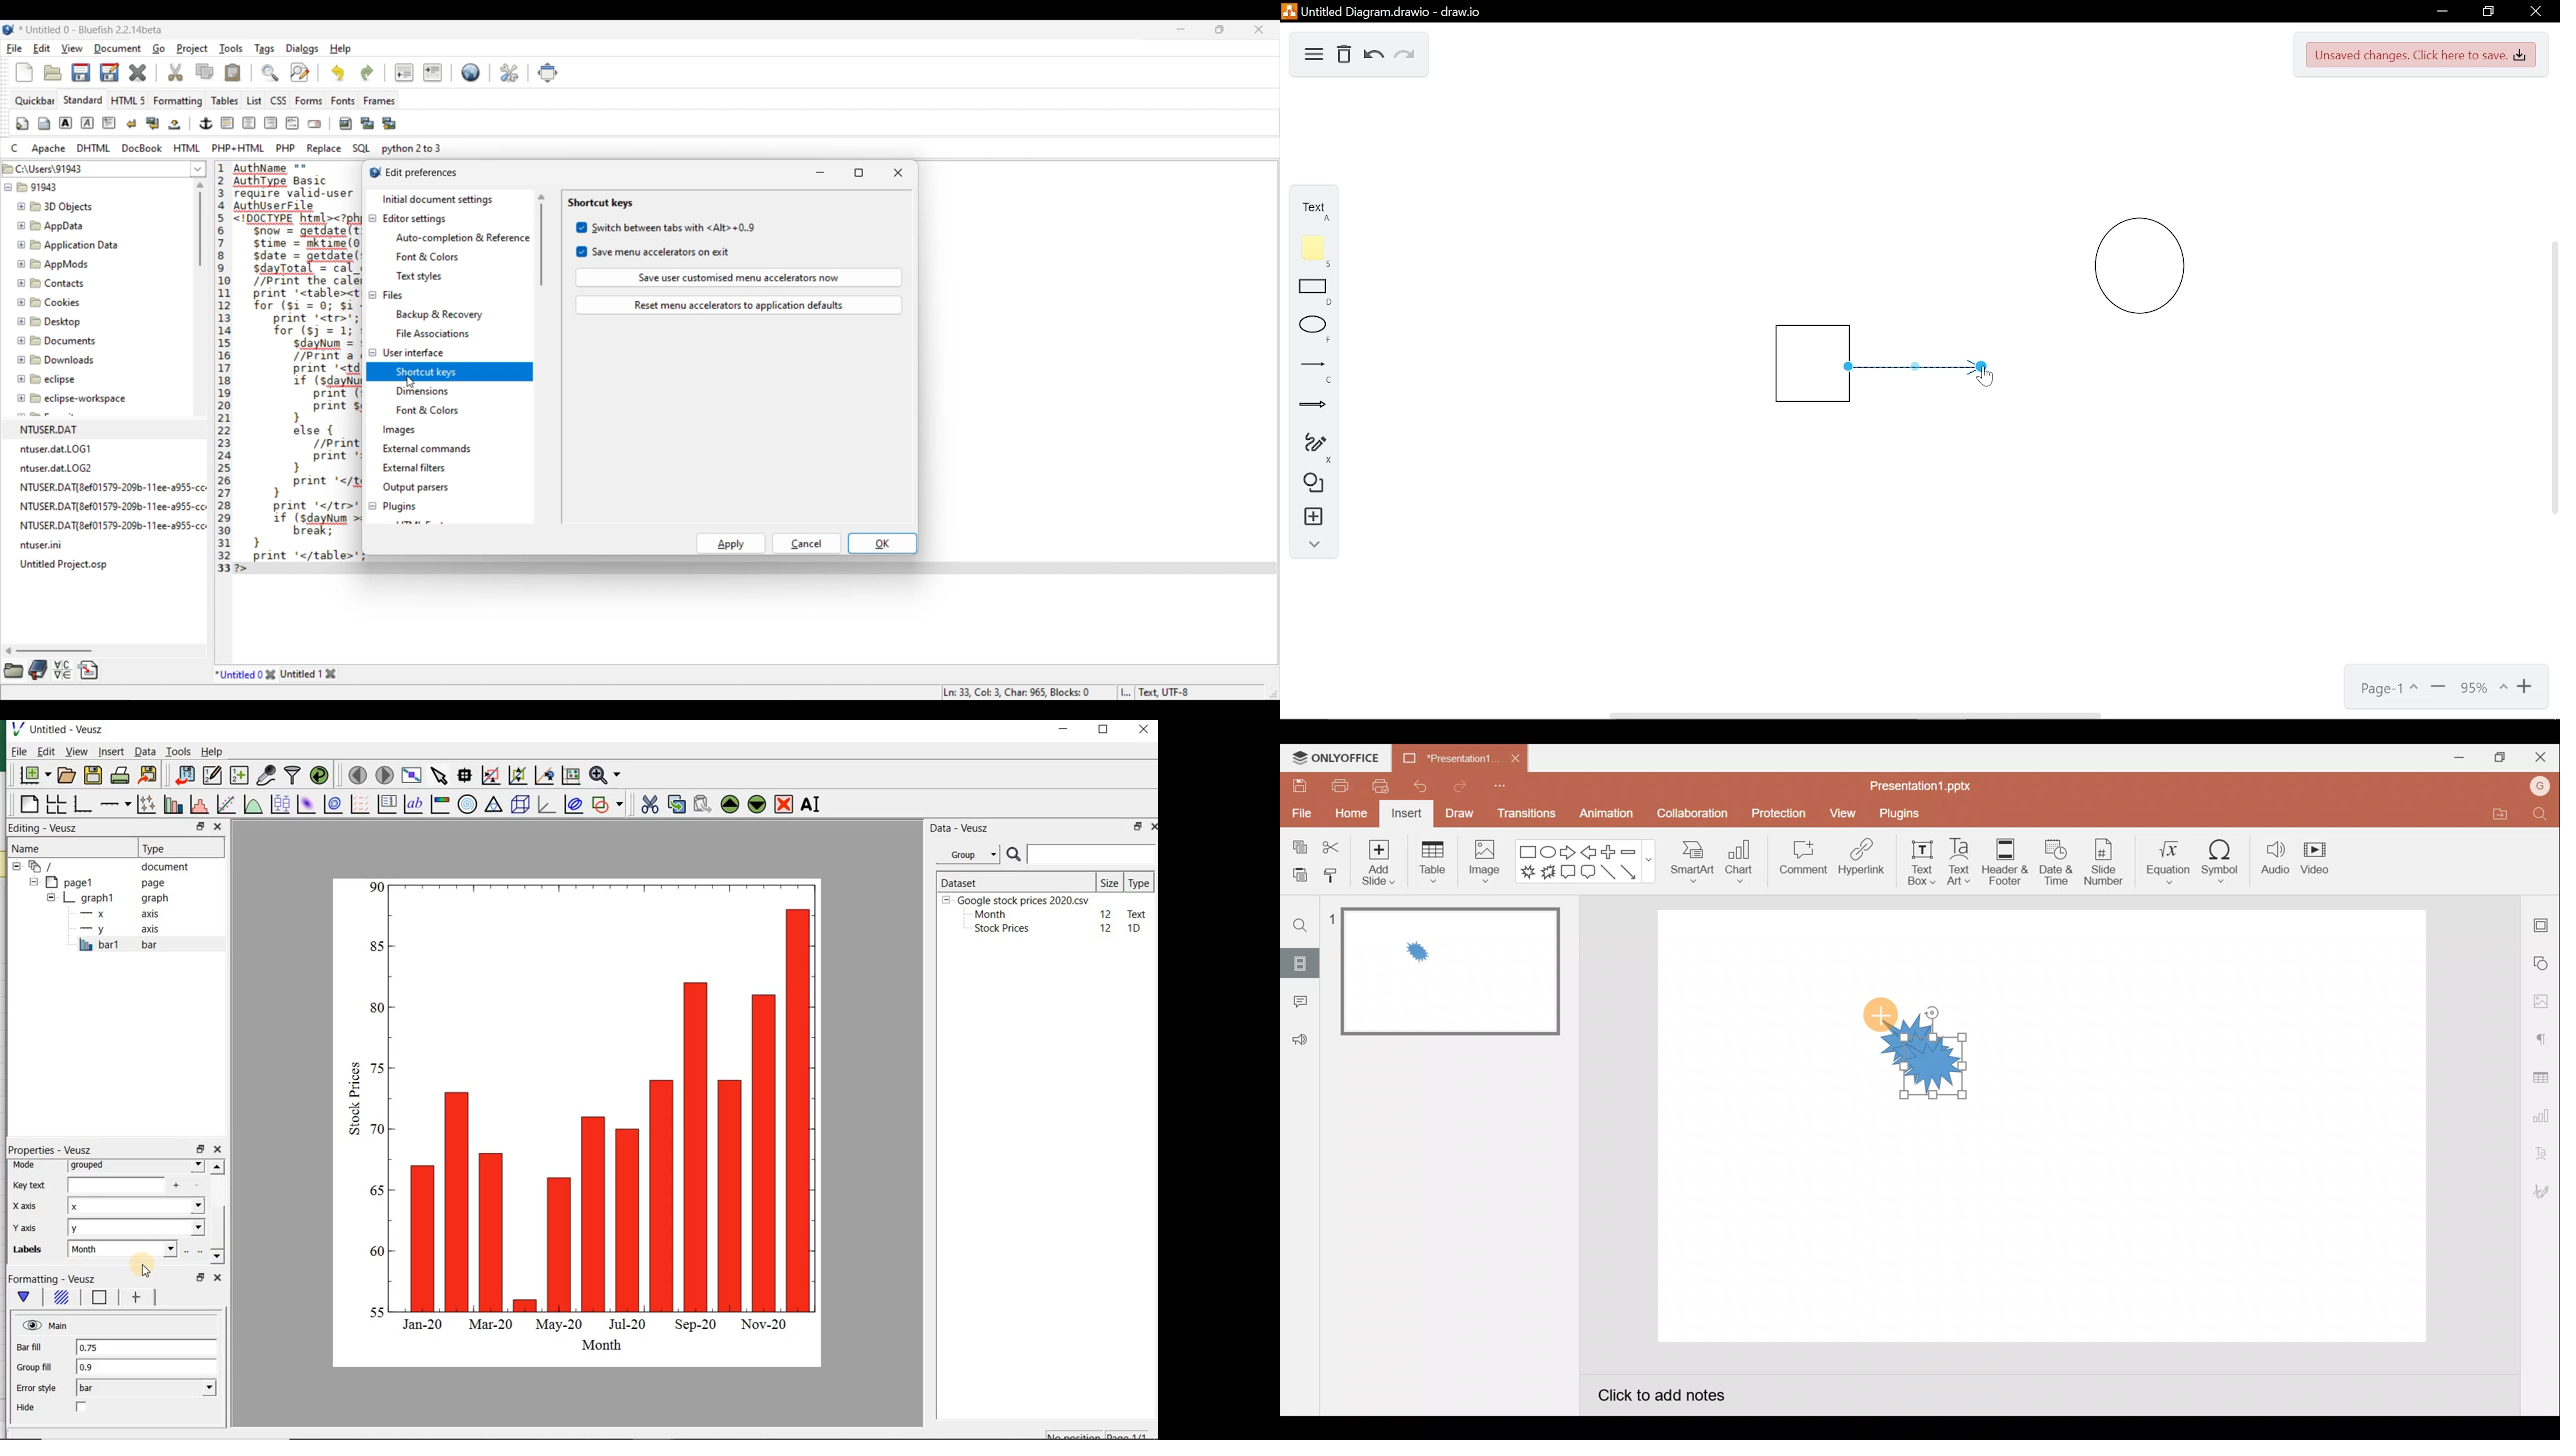  What do you see at coordinates (322, 776) in the screenshot?
I see `reload linked datasets` at bounding box center [322, 776].